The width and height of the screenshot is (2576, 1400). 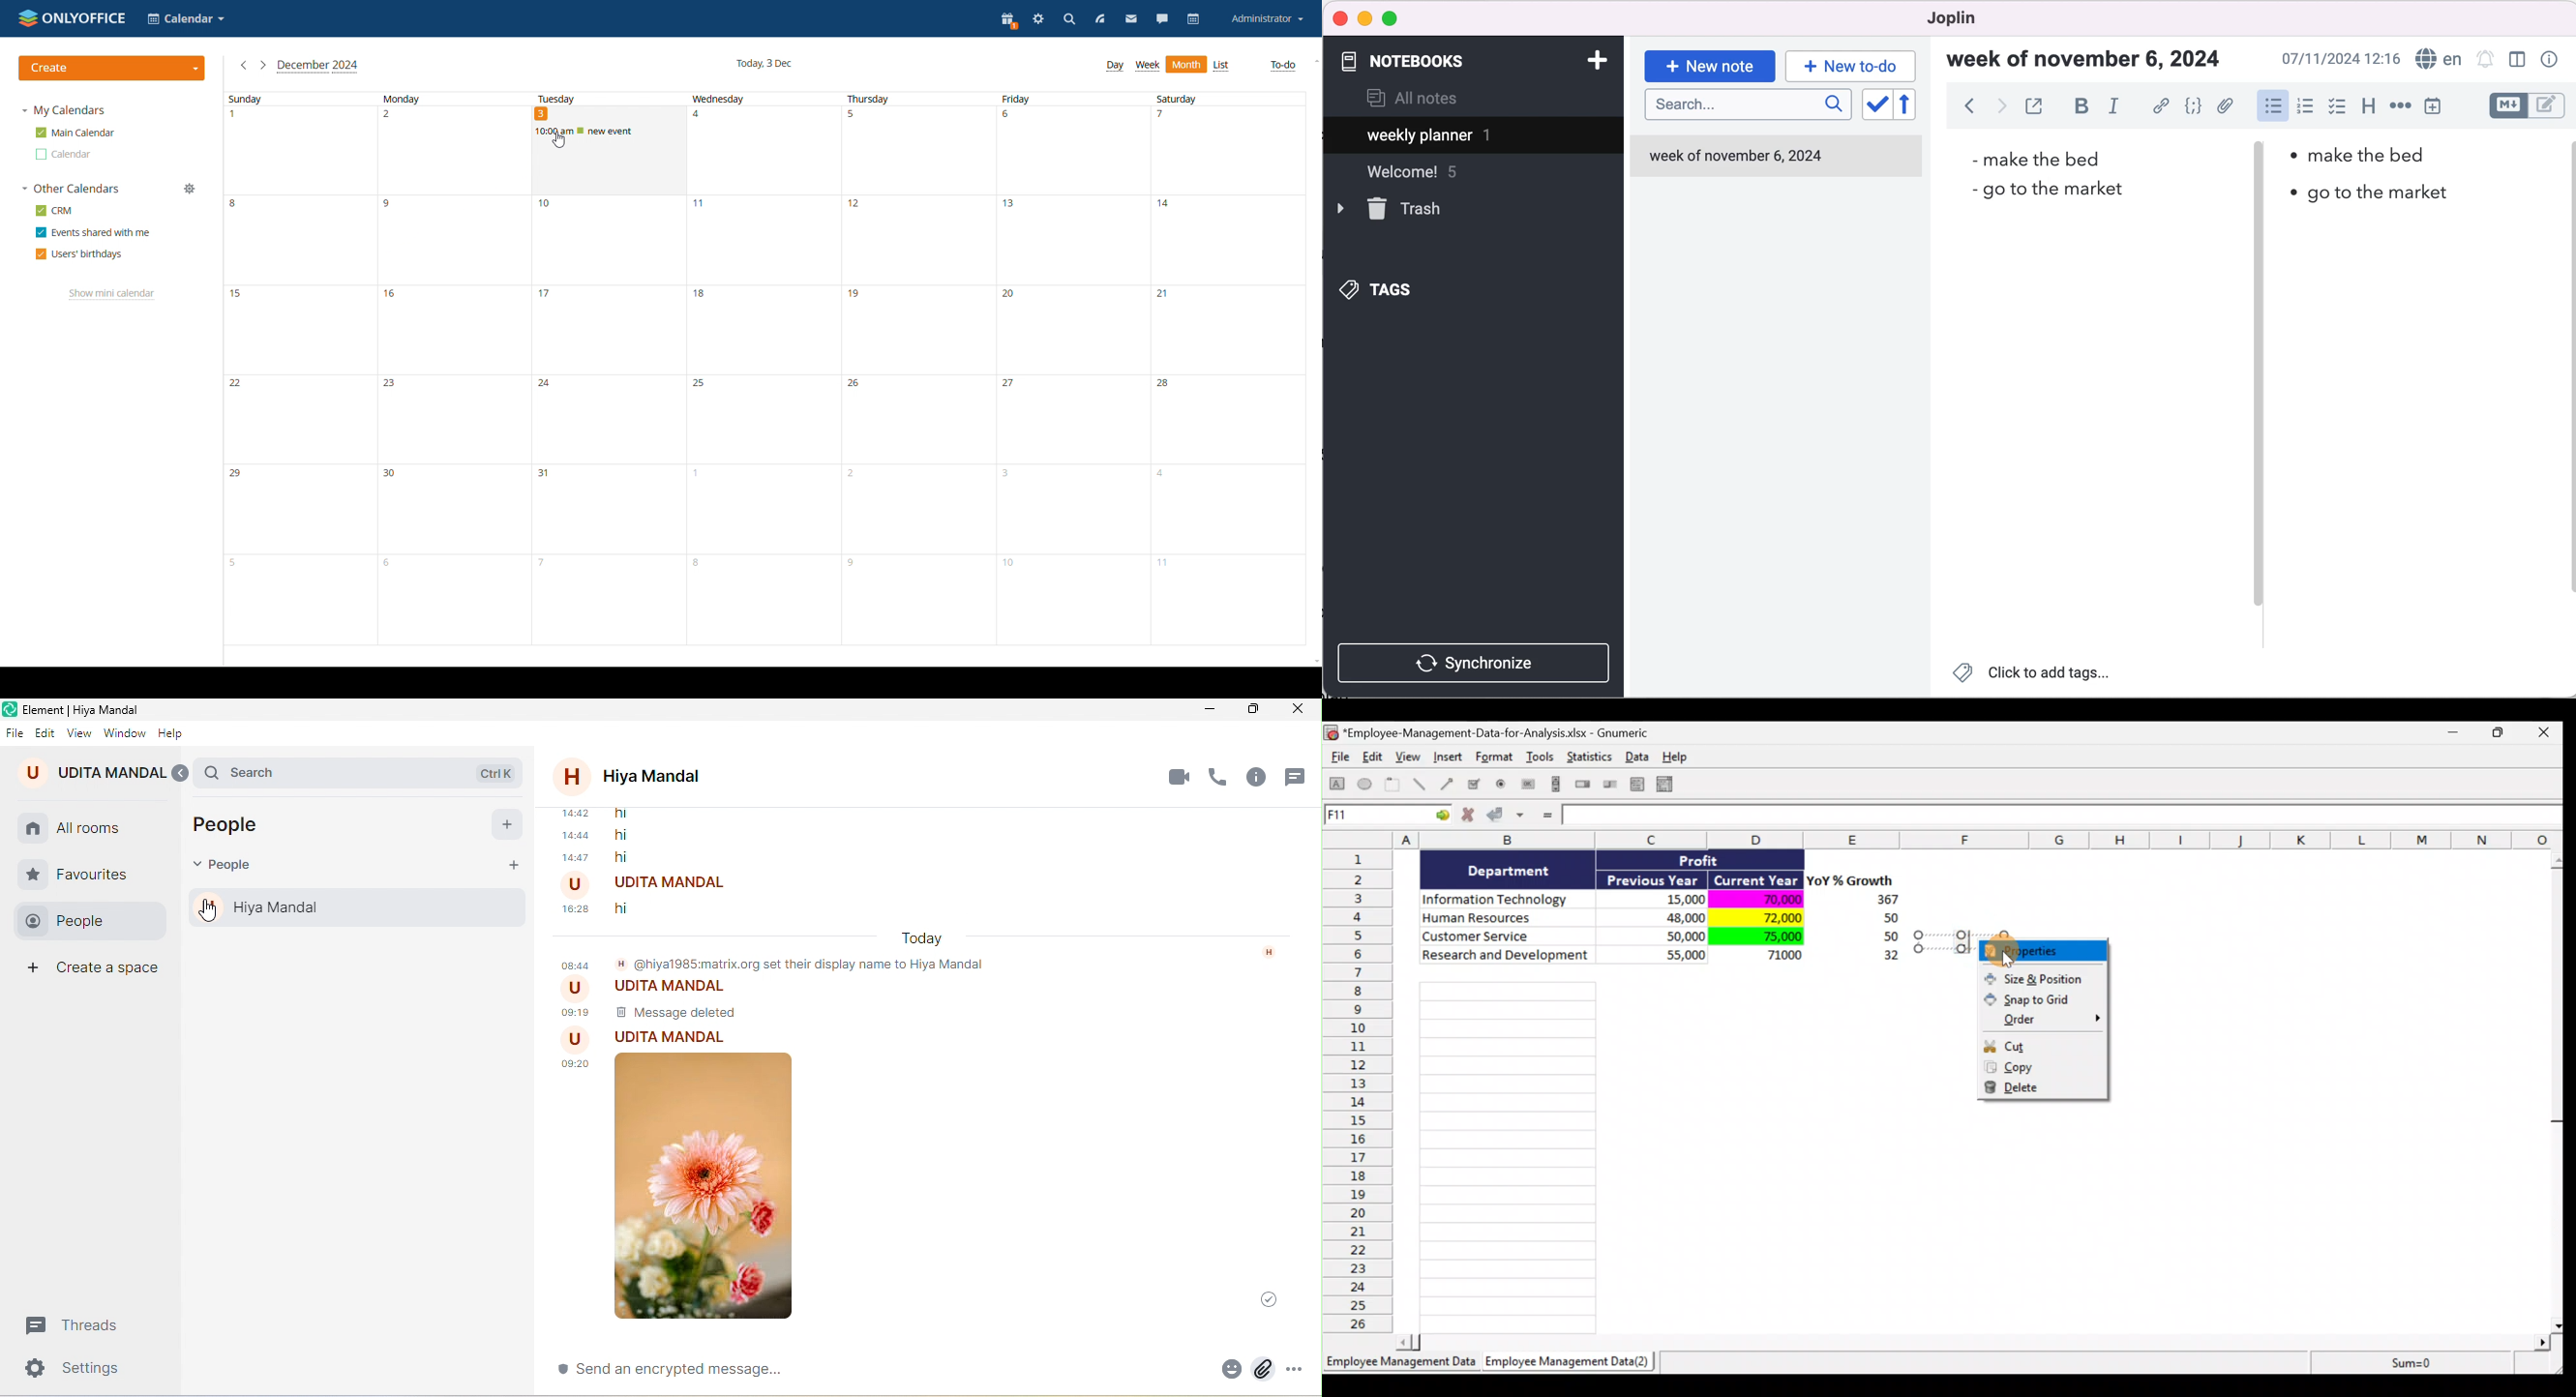 I want to click on time, so click(x=577, y=910).